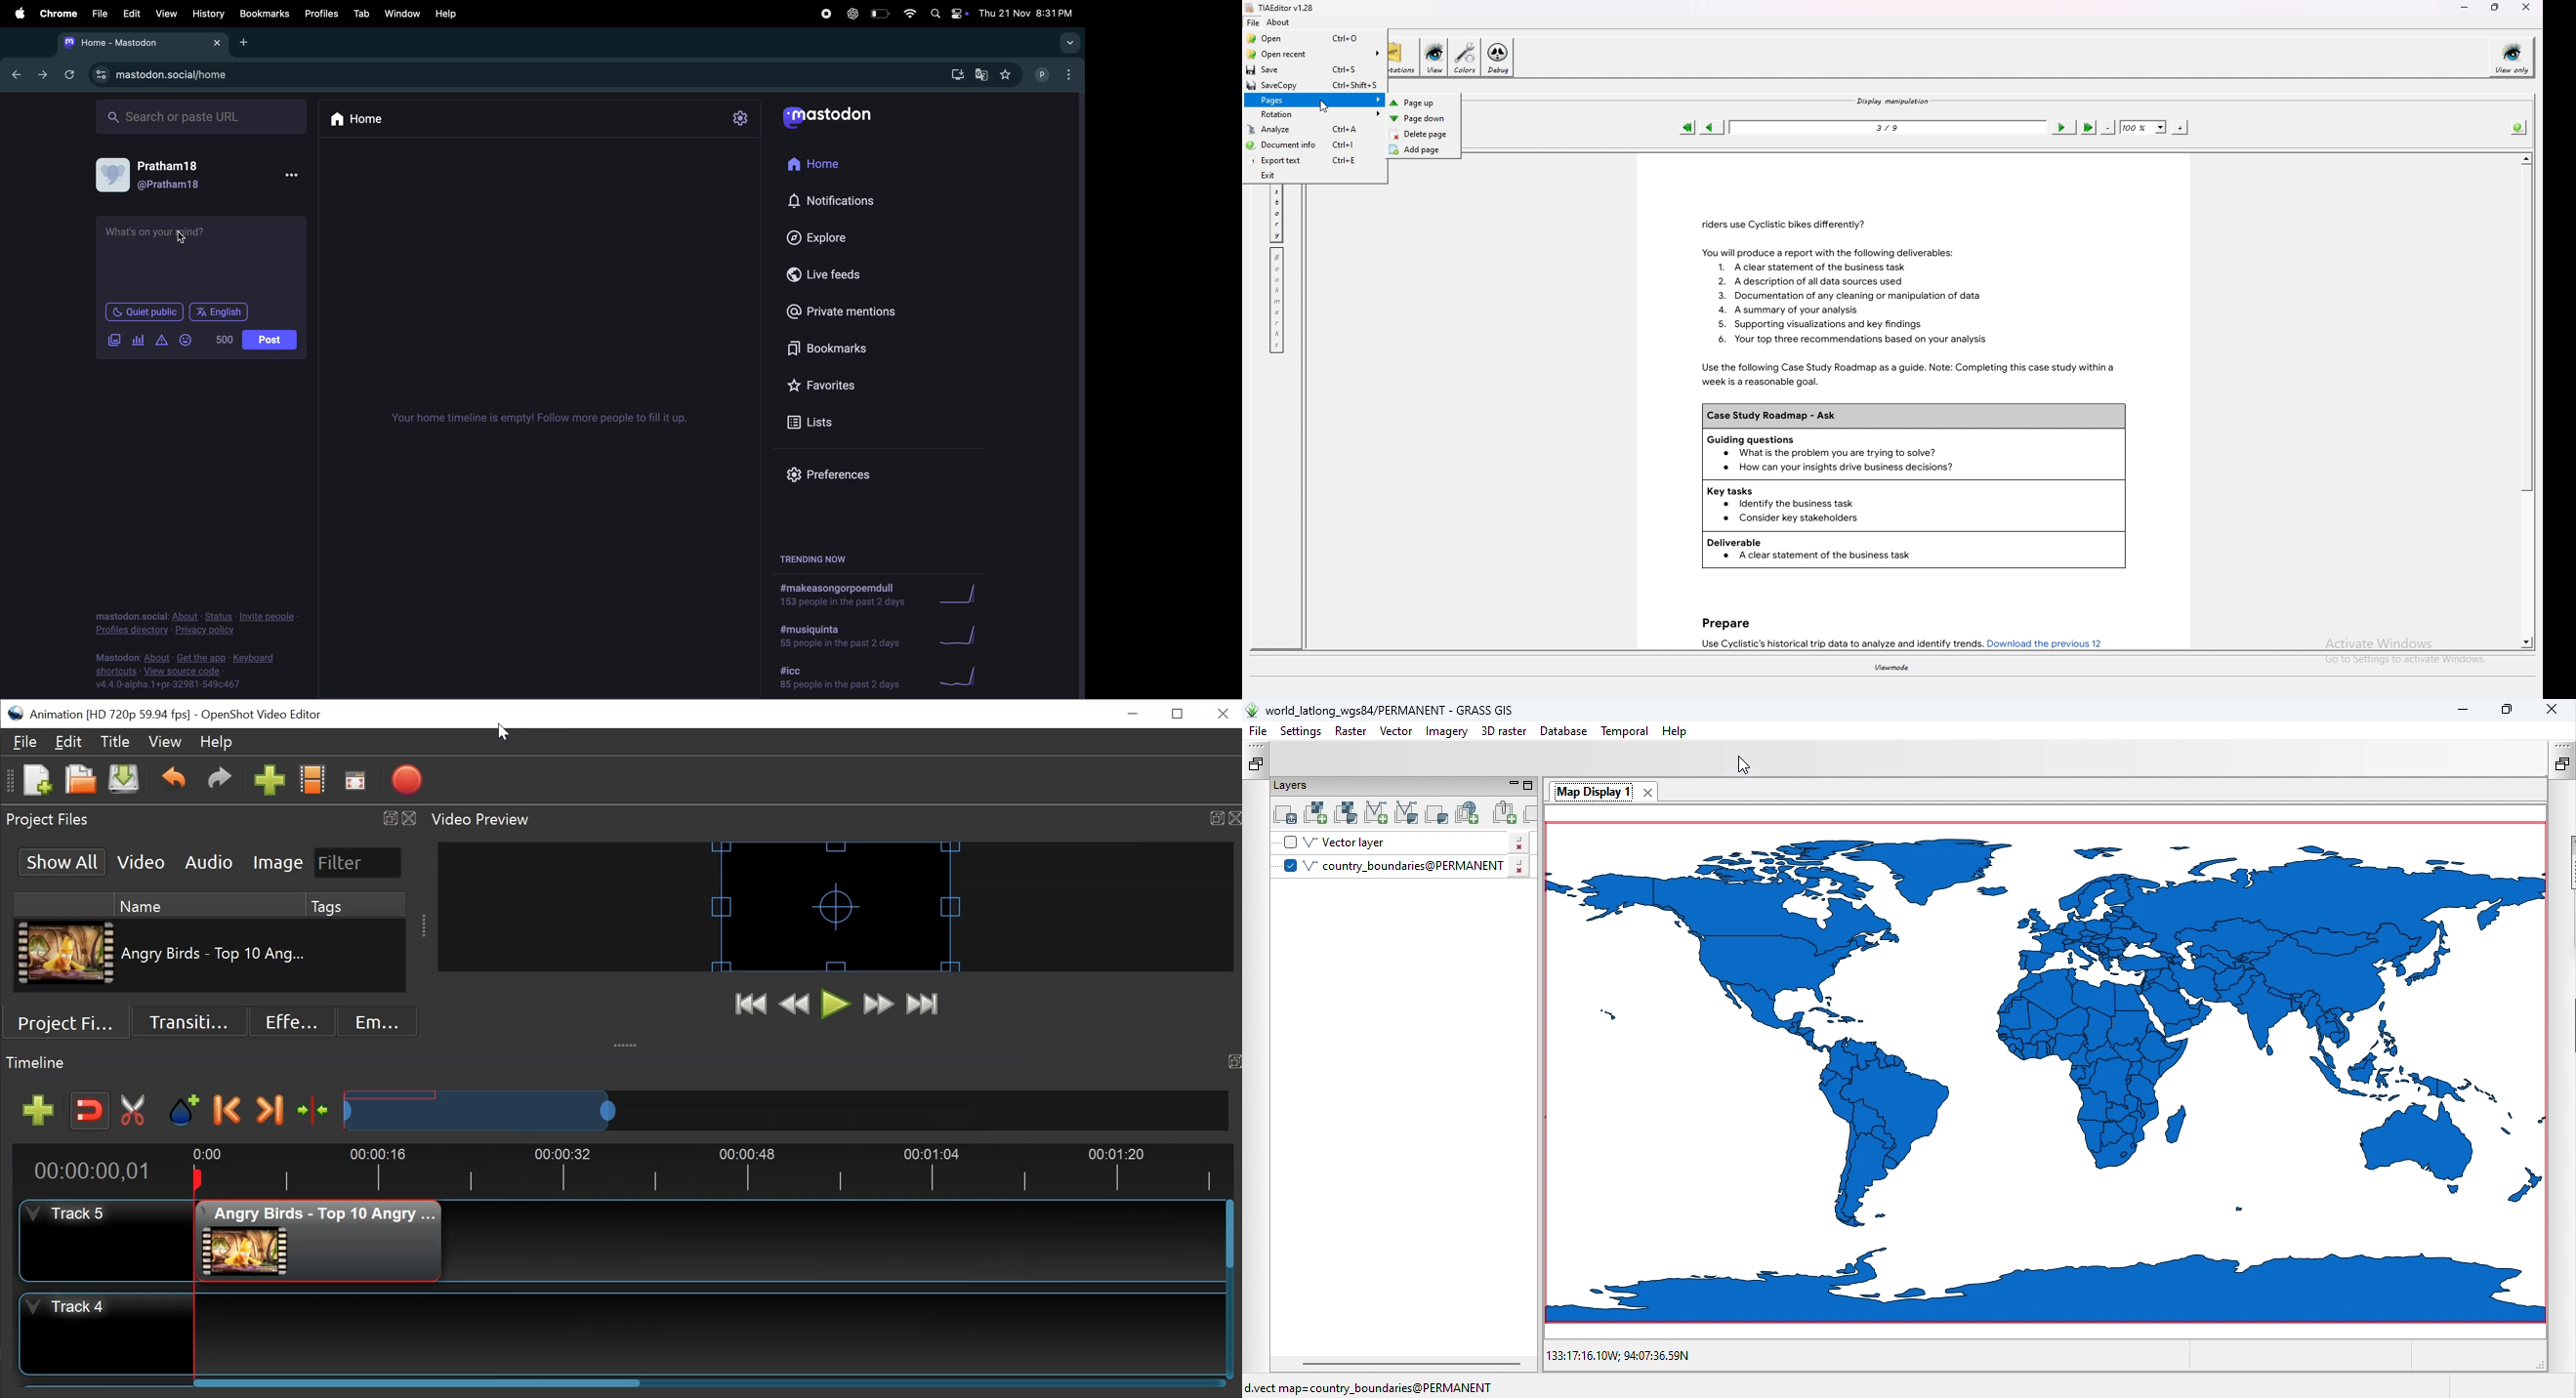  I want to click on language, so click(222, 310).